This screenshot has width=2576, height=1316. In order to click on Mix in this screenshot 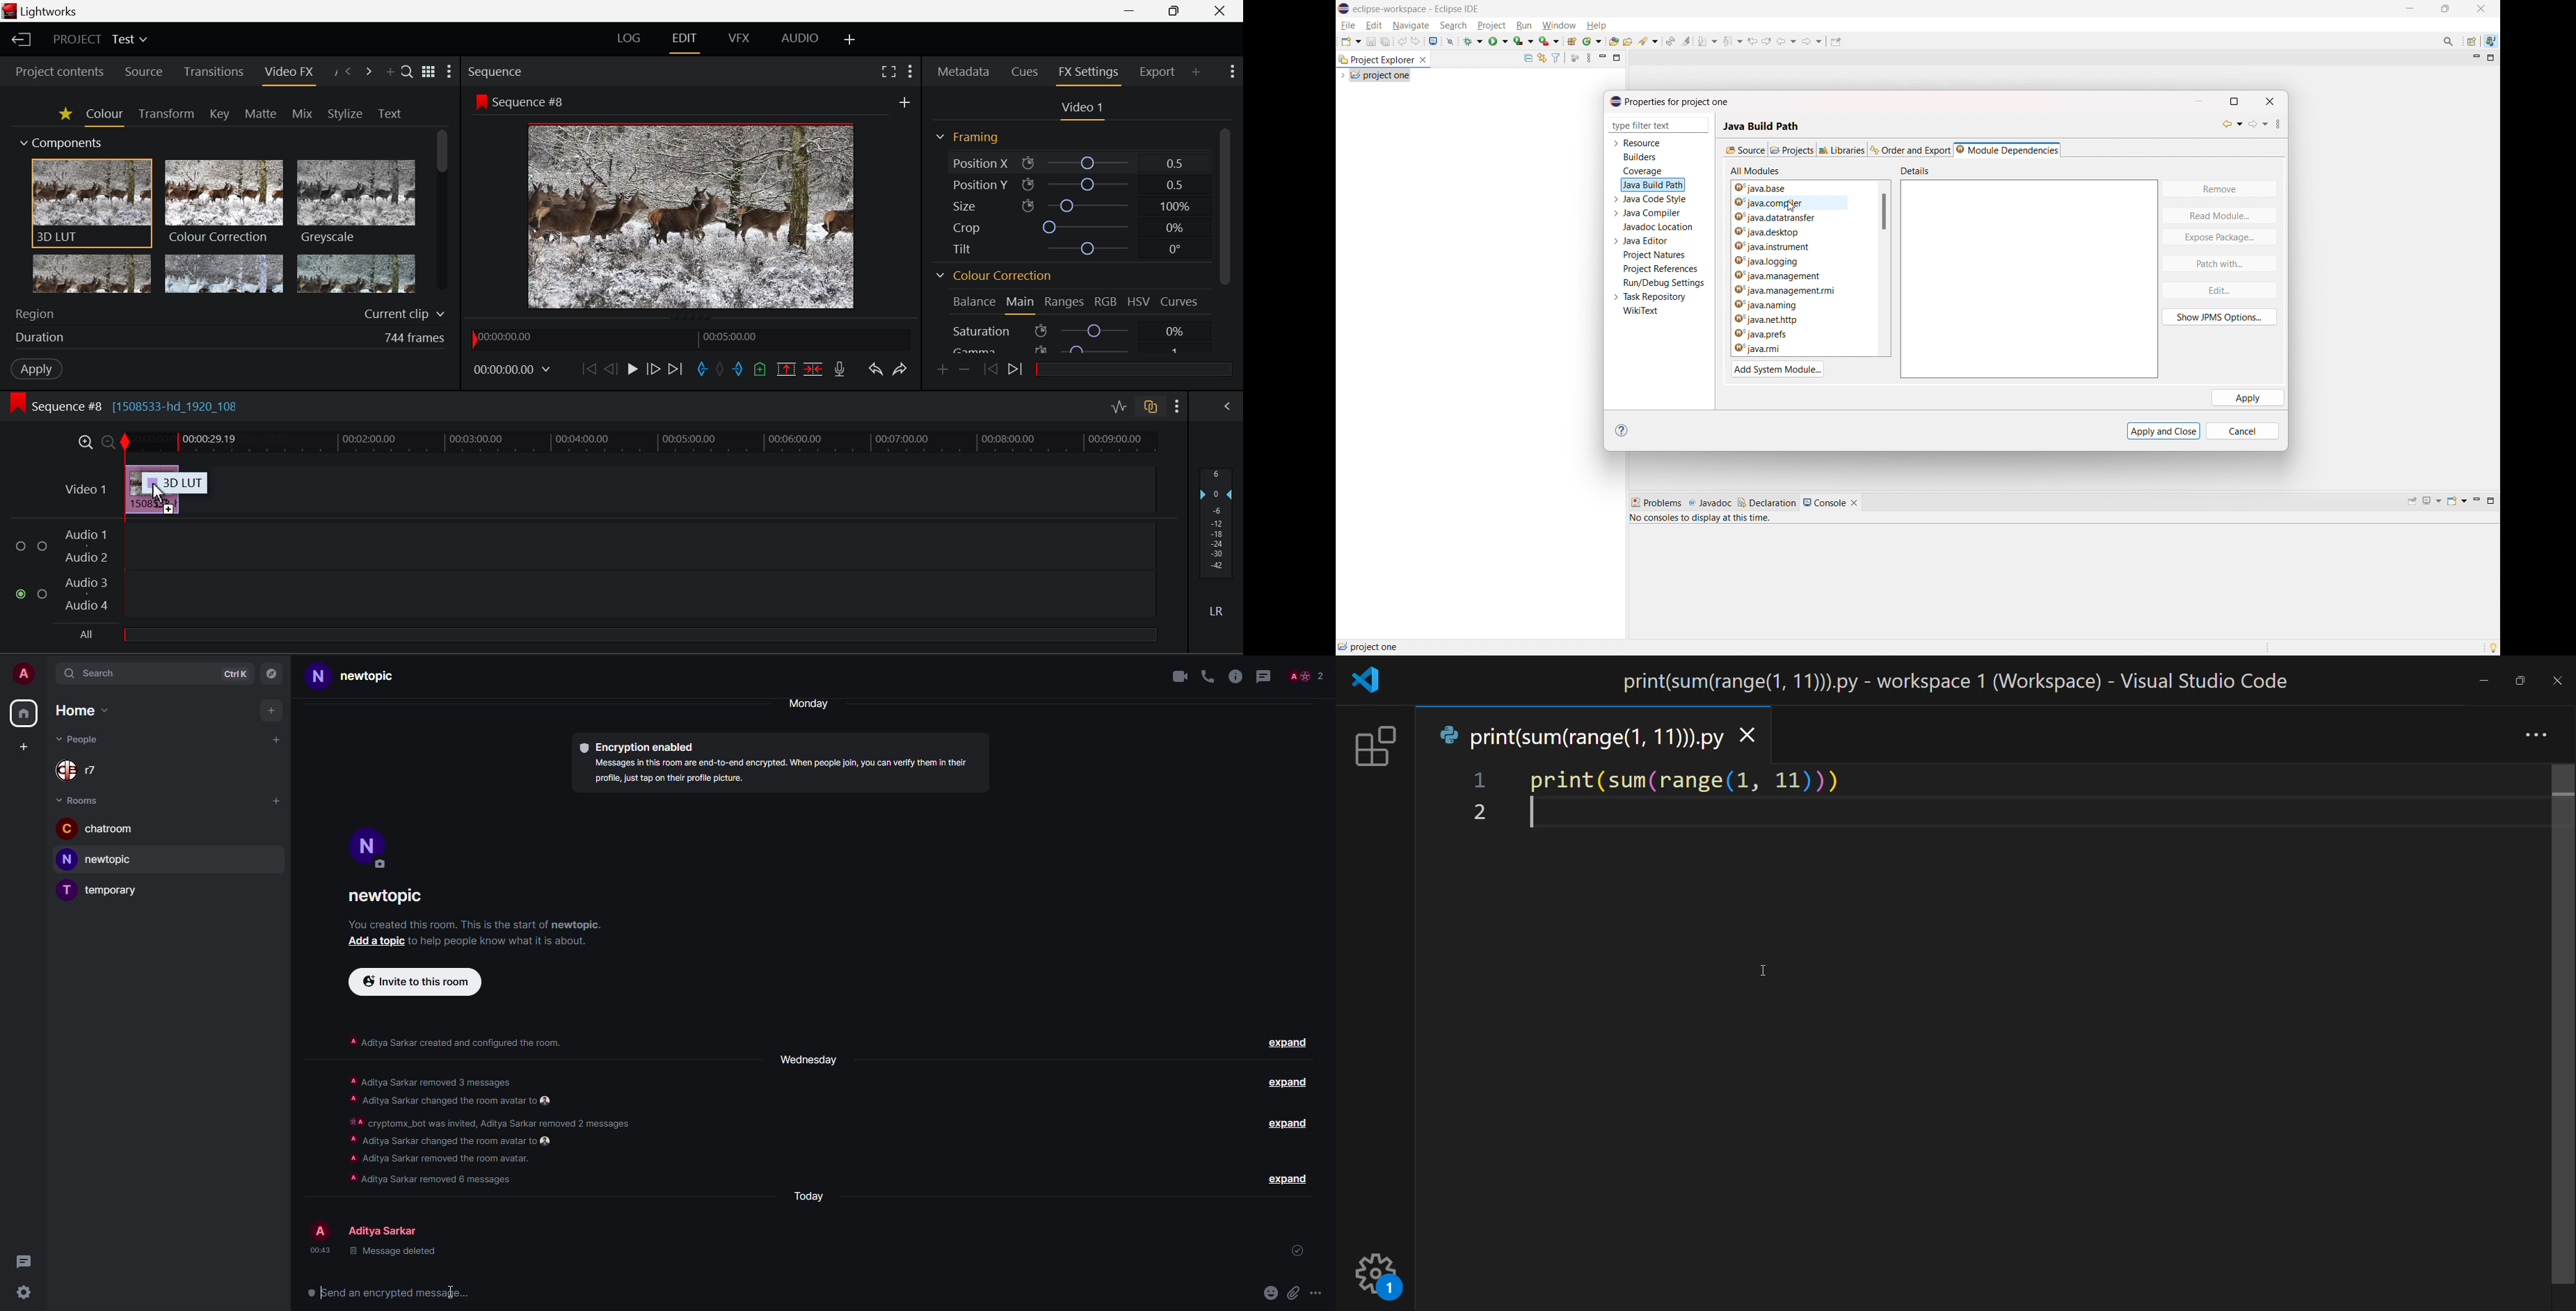, I will do `click(303, 111)`.